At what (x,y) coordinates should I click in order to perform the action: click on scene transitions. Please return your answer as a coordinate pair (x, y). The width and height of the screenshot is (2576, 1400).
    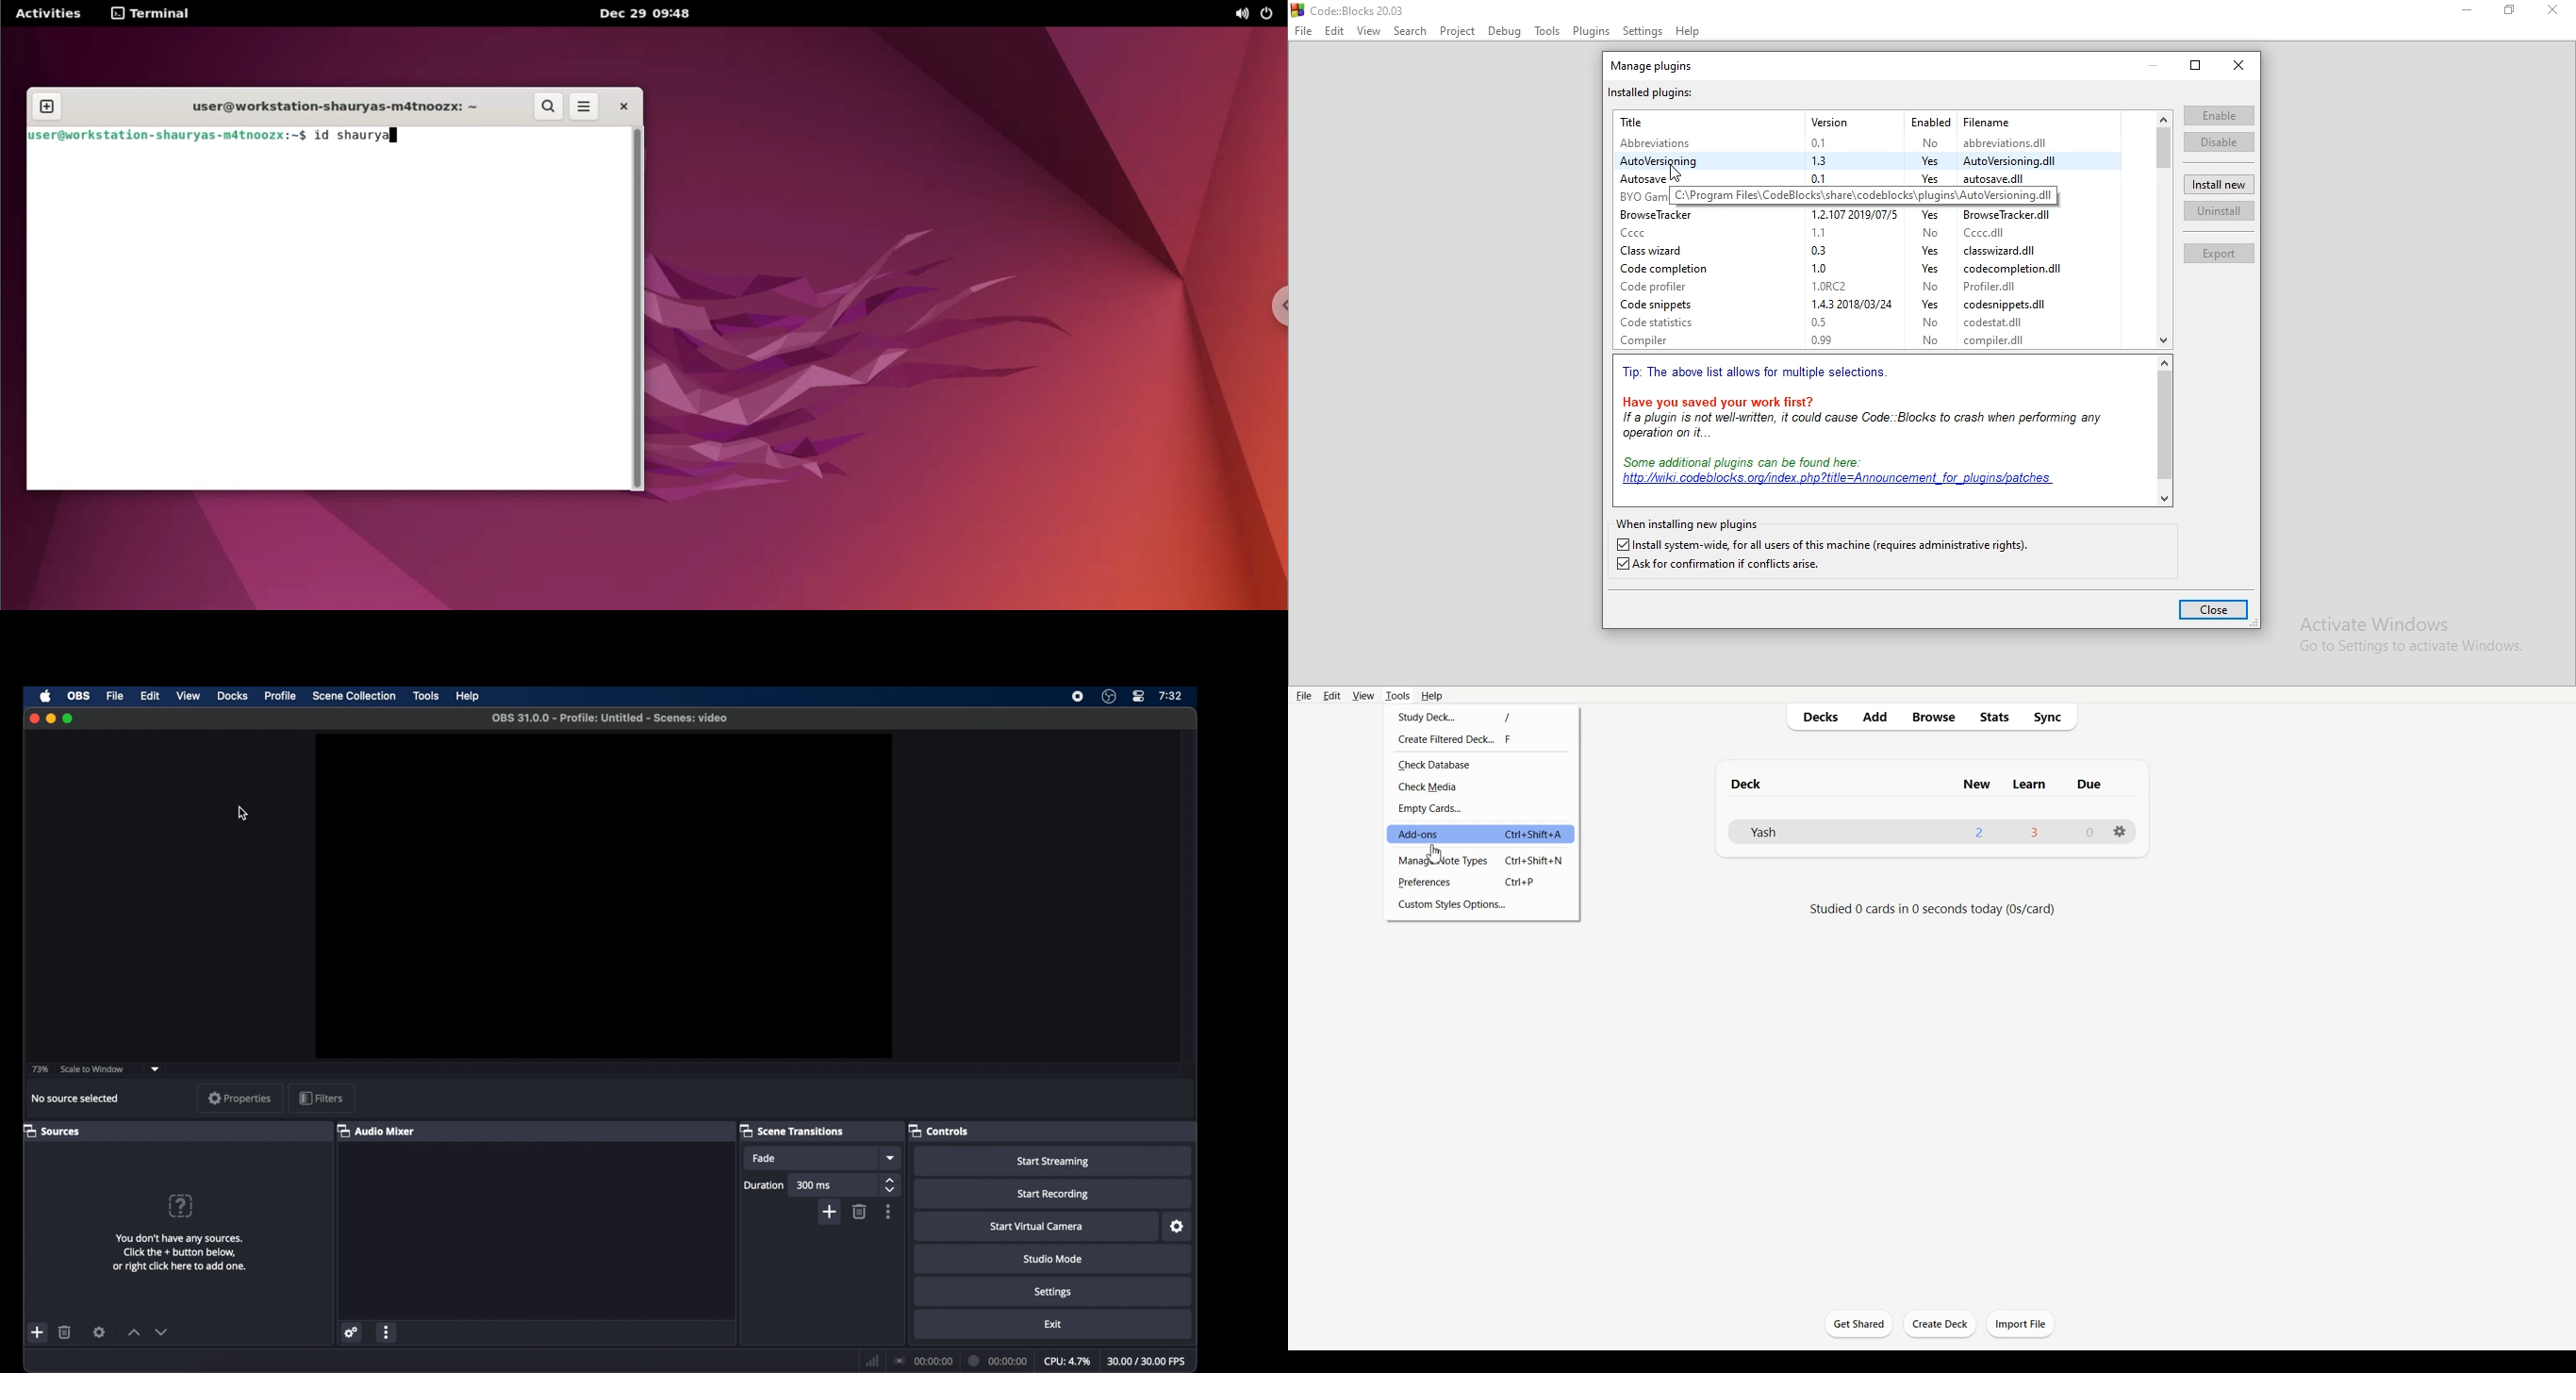
    Looking at the image, I should click on (793, 1130).